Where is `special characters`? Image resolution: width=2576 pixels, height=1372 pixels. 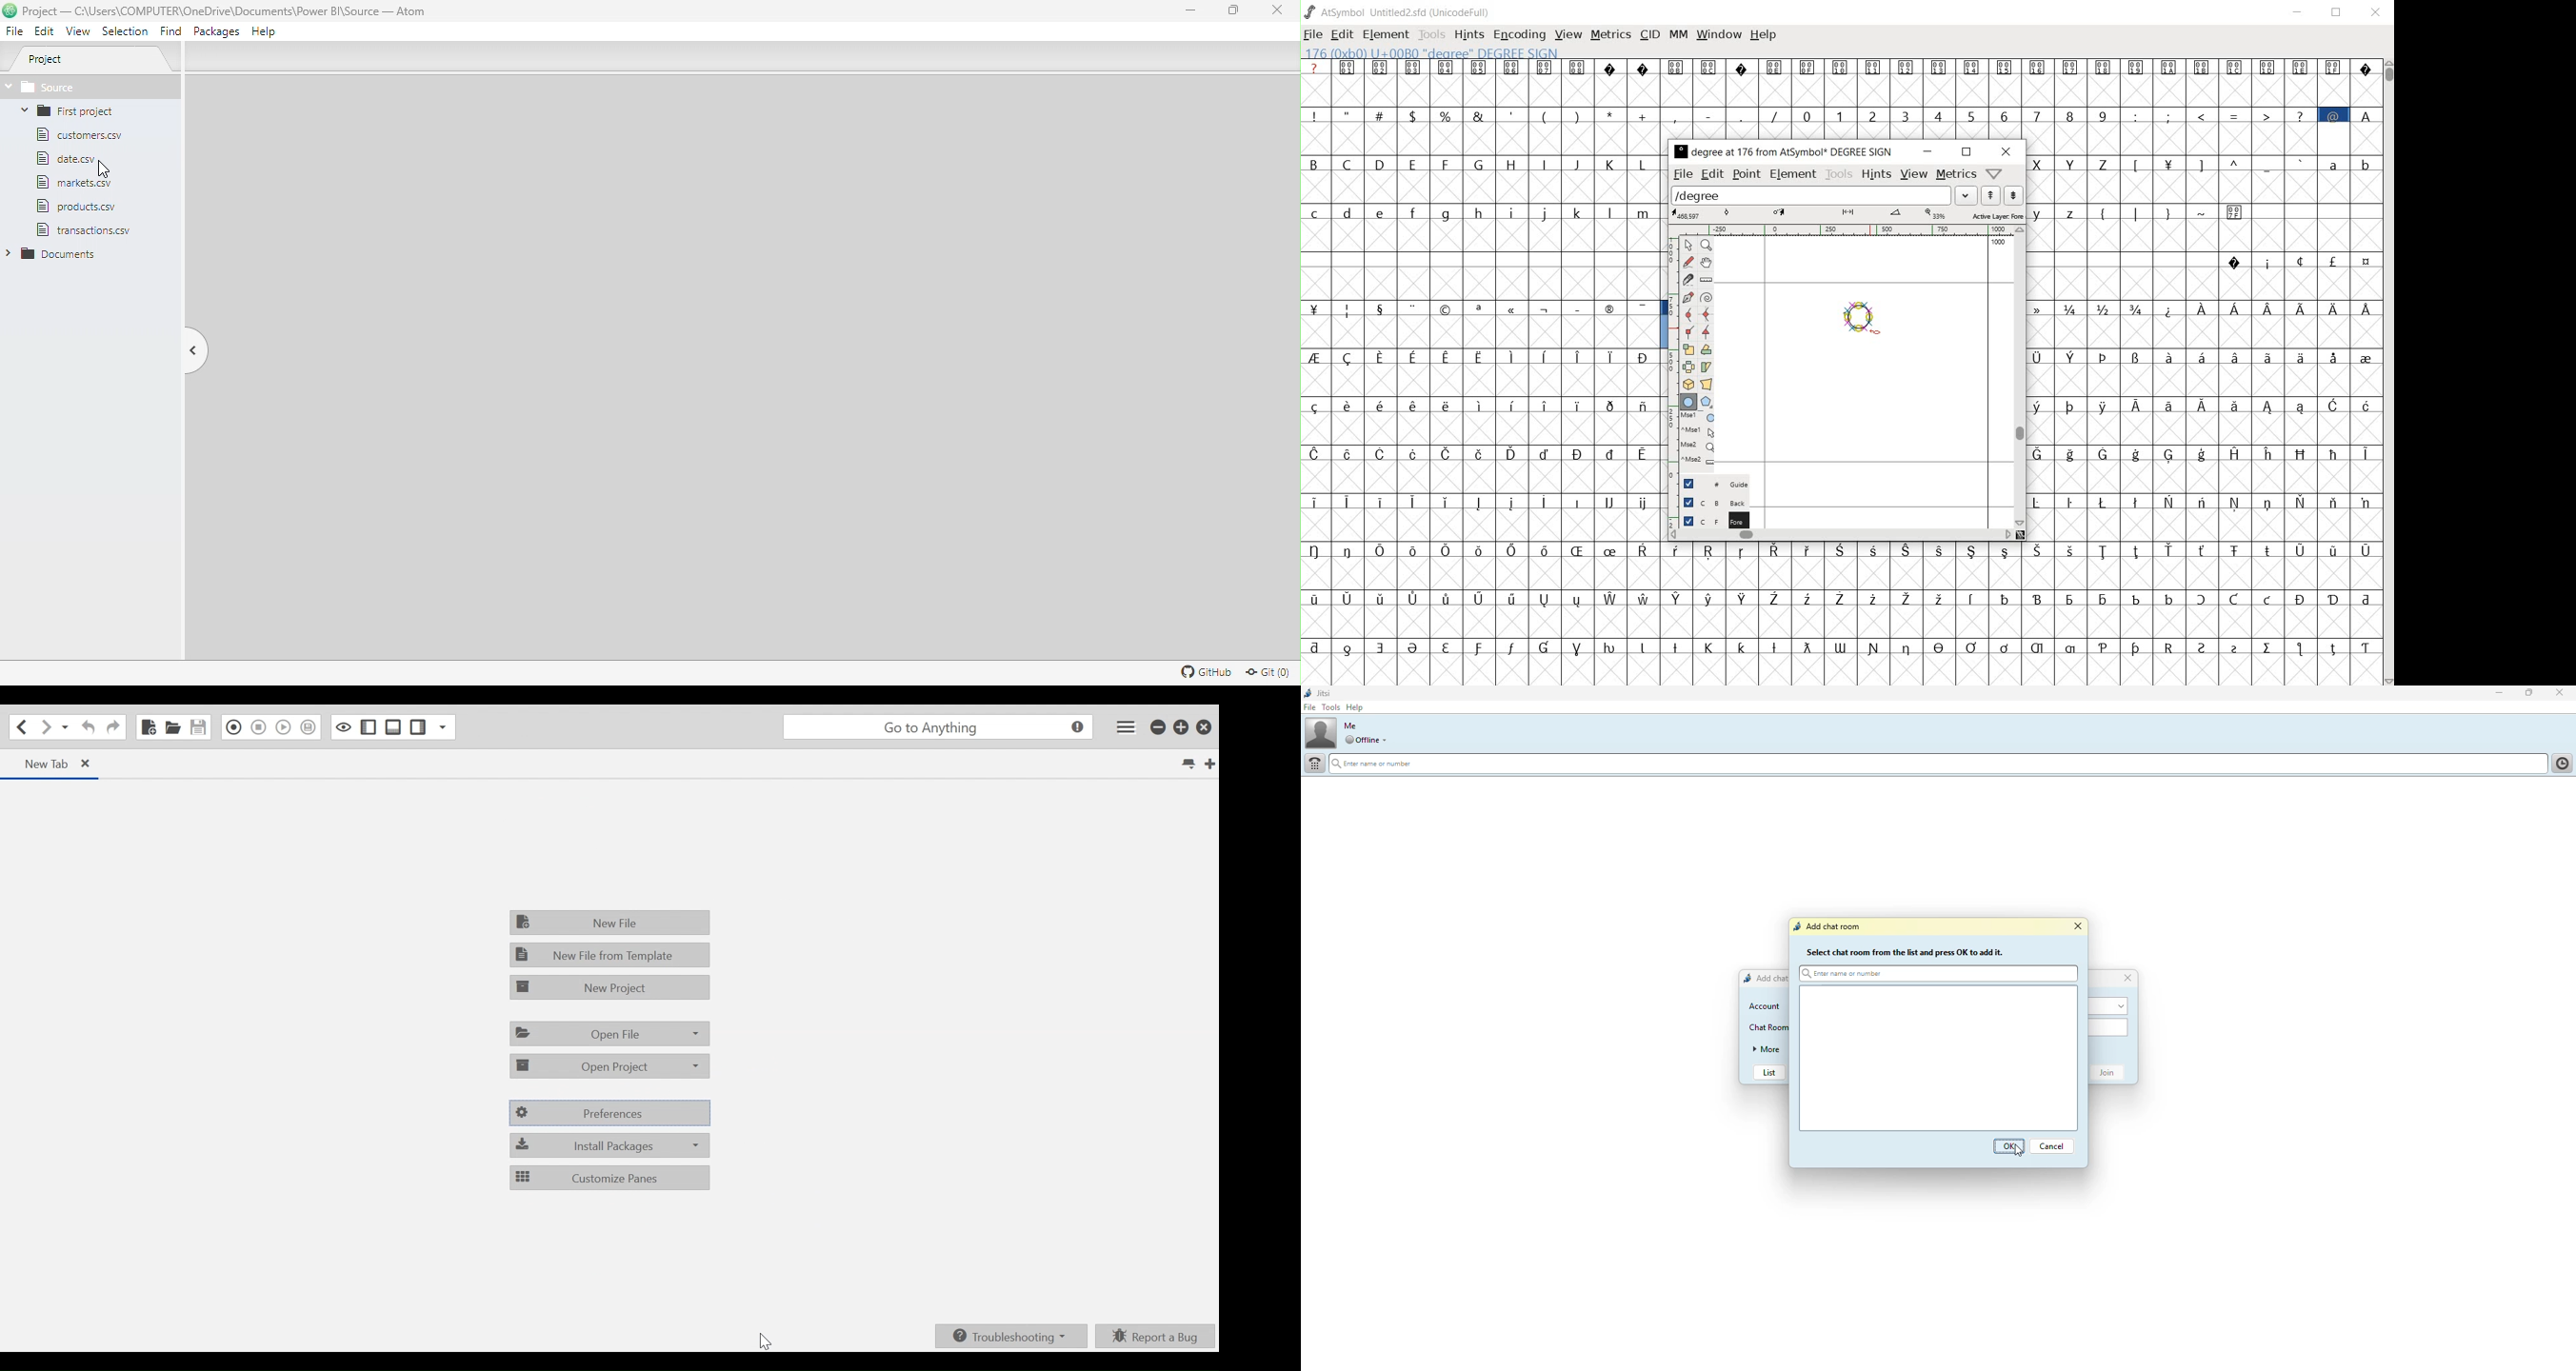 special characters is located at coordinates (2298, 261).